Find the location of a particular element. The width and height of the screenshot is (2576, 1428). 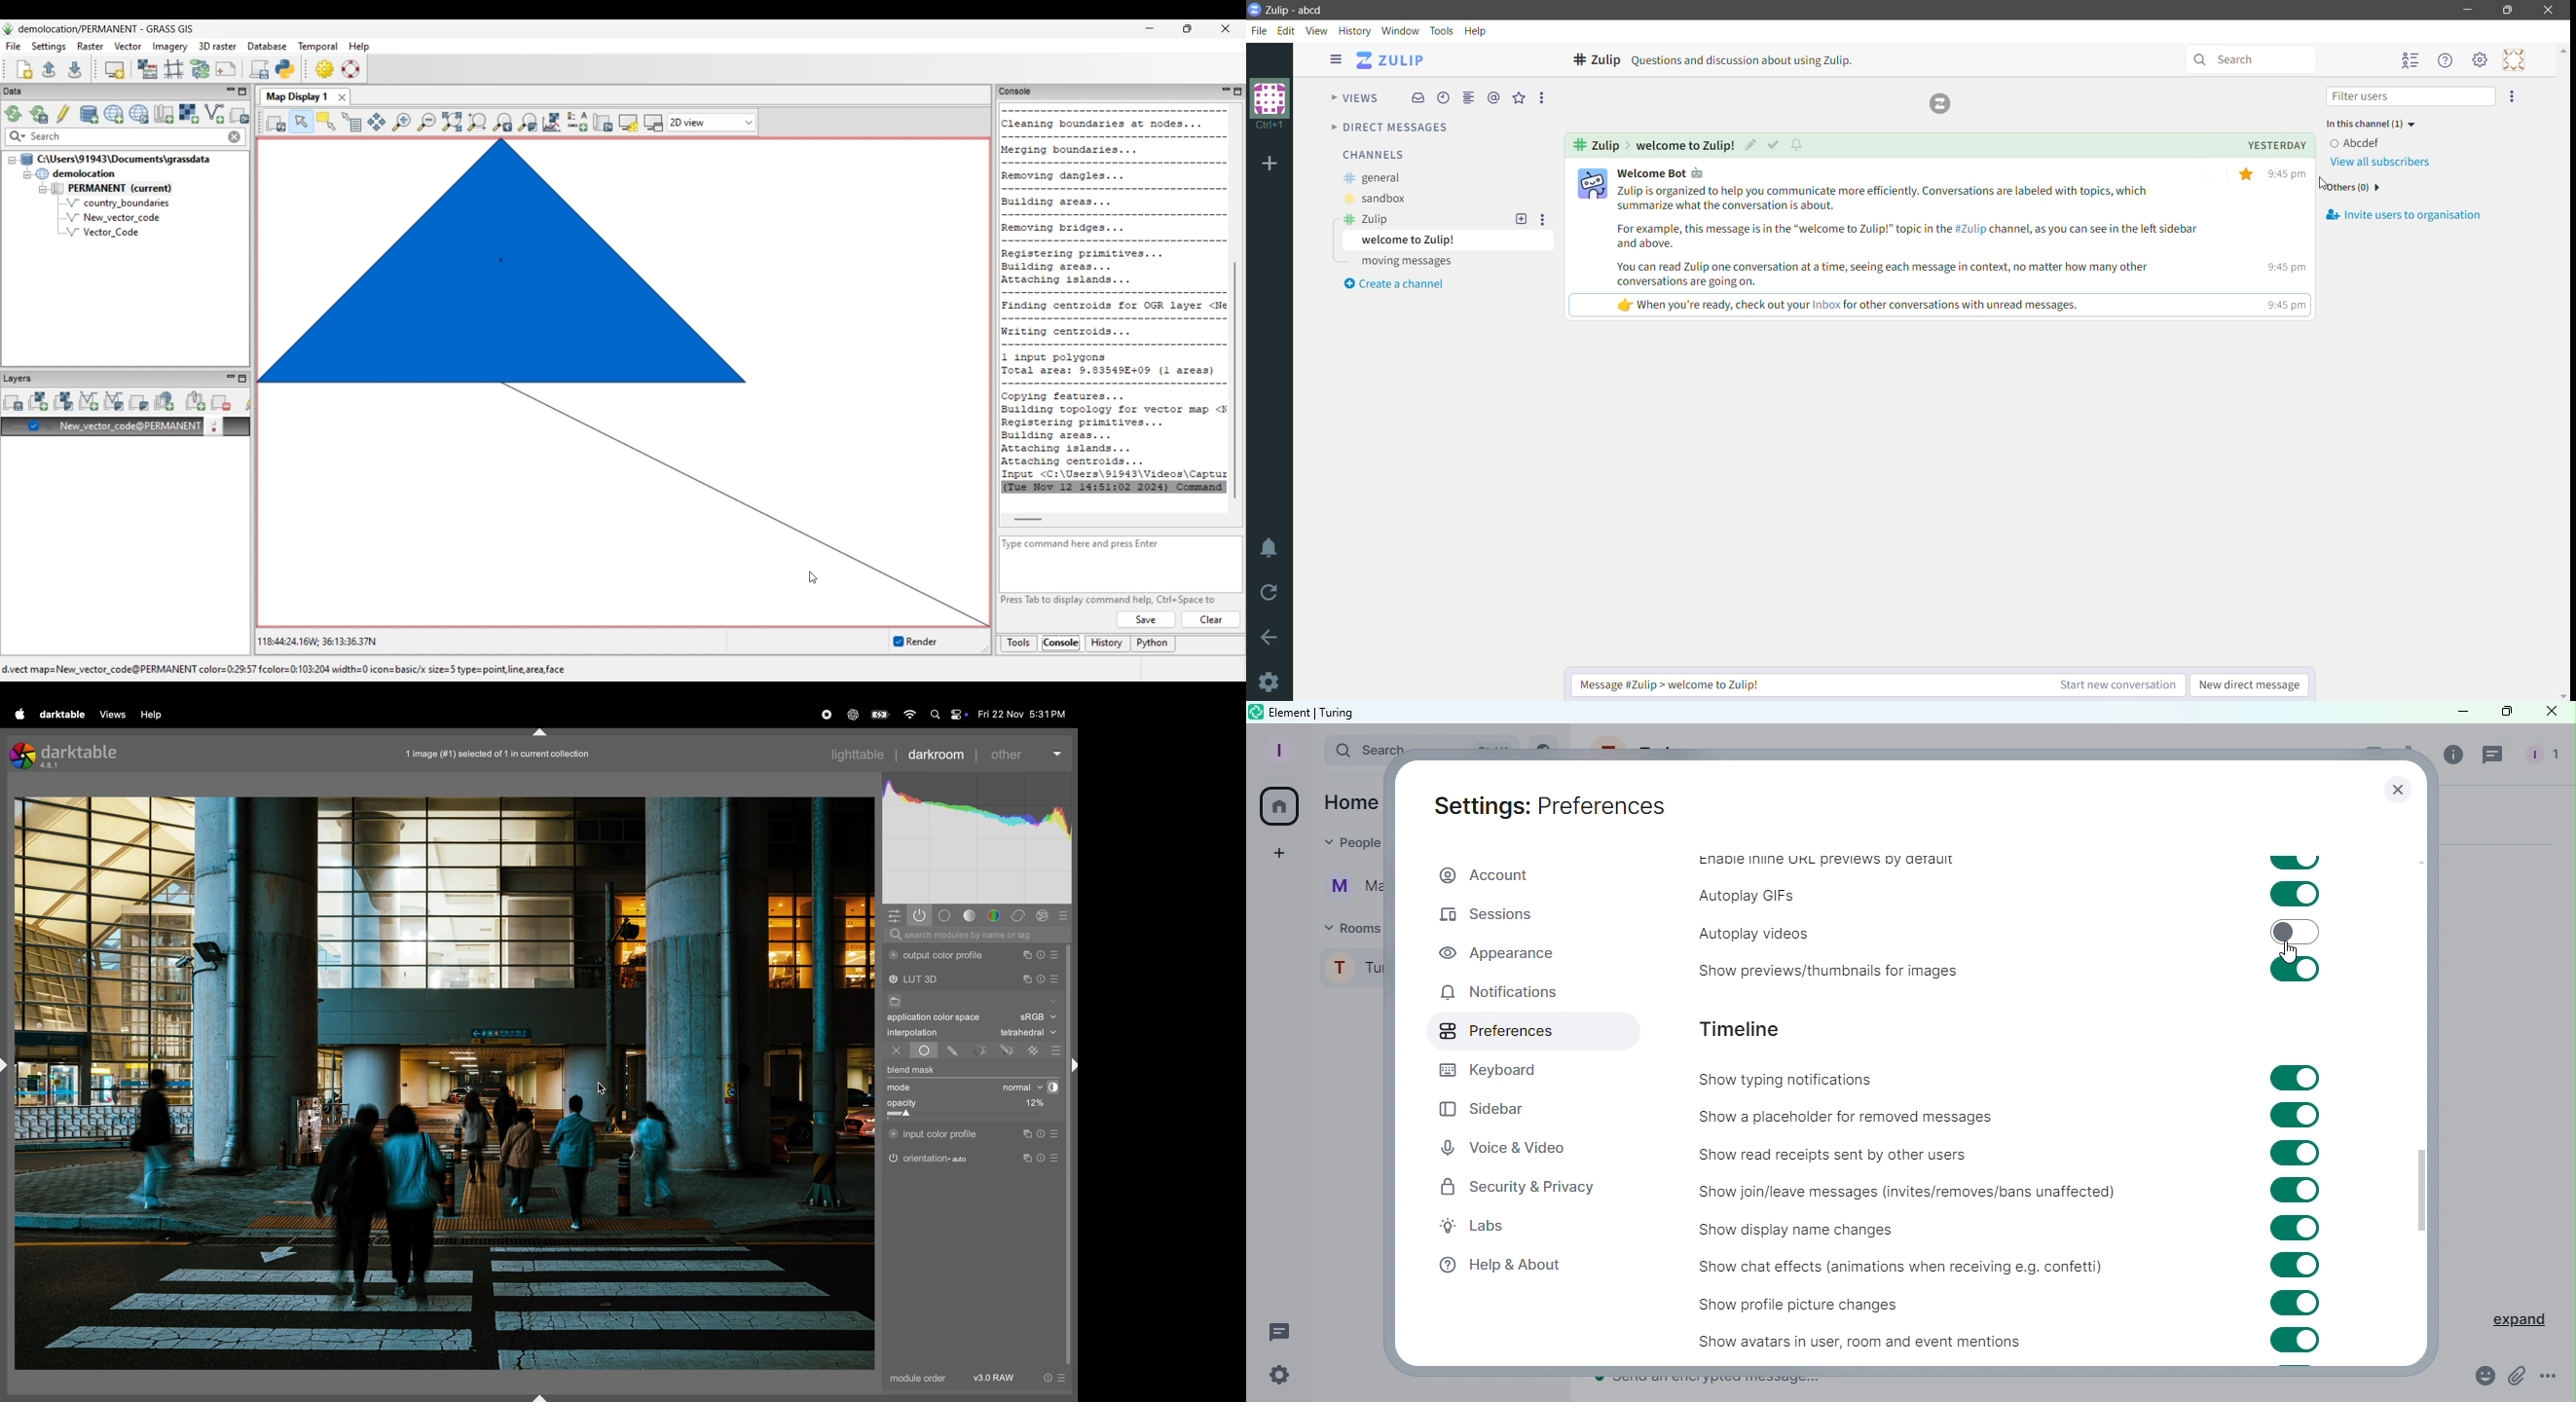

darktable is located at coordinates (59, 713).